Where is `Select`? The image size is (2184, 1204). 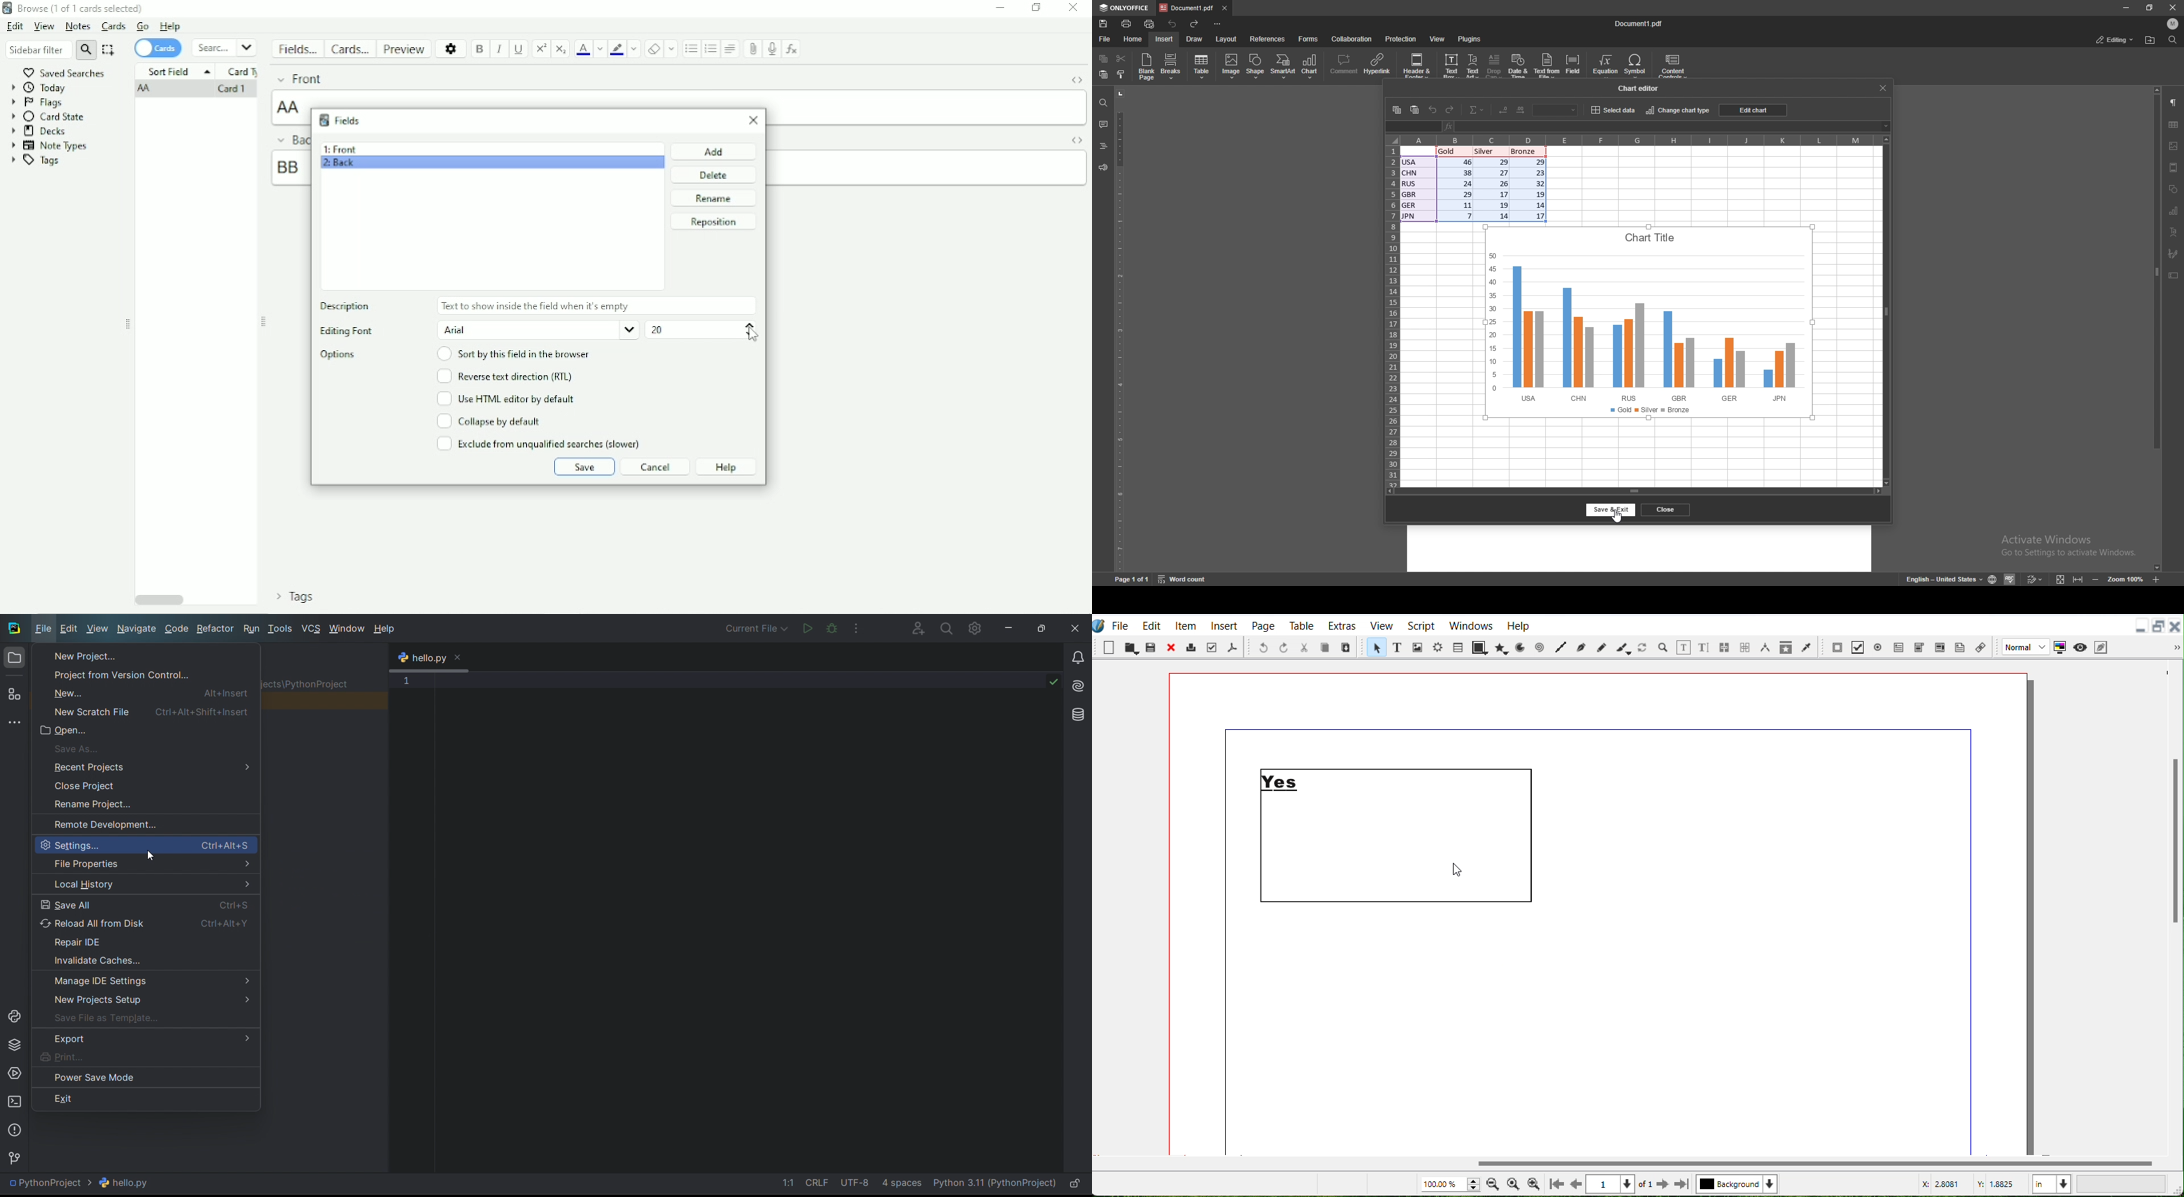 Select is located at coordinates (109, 50).